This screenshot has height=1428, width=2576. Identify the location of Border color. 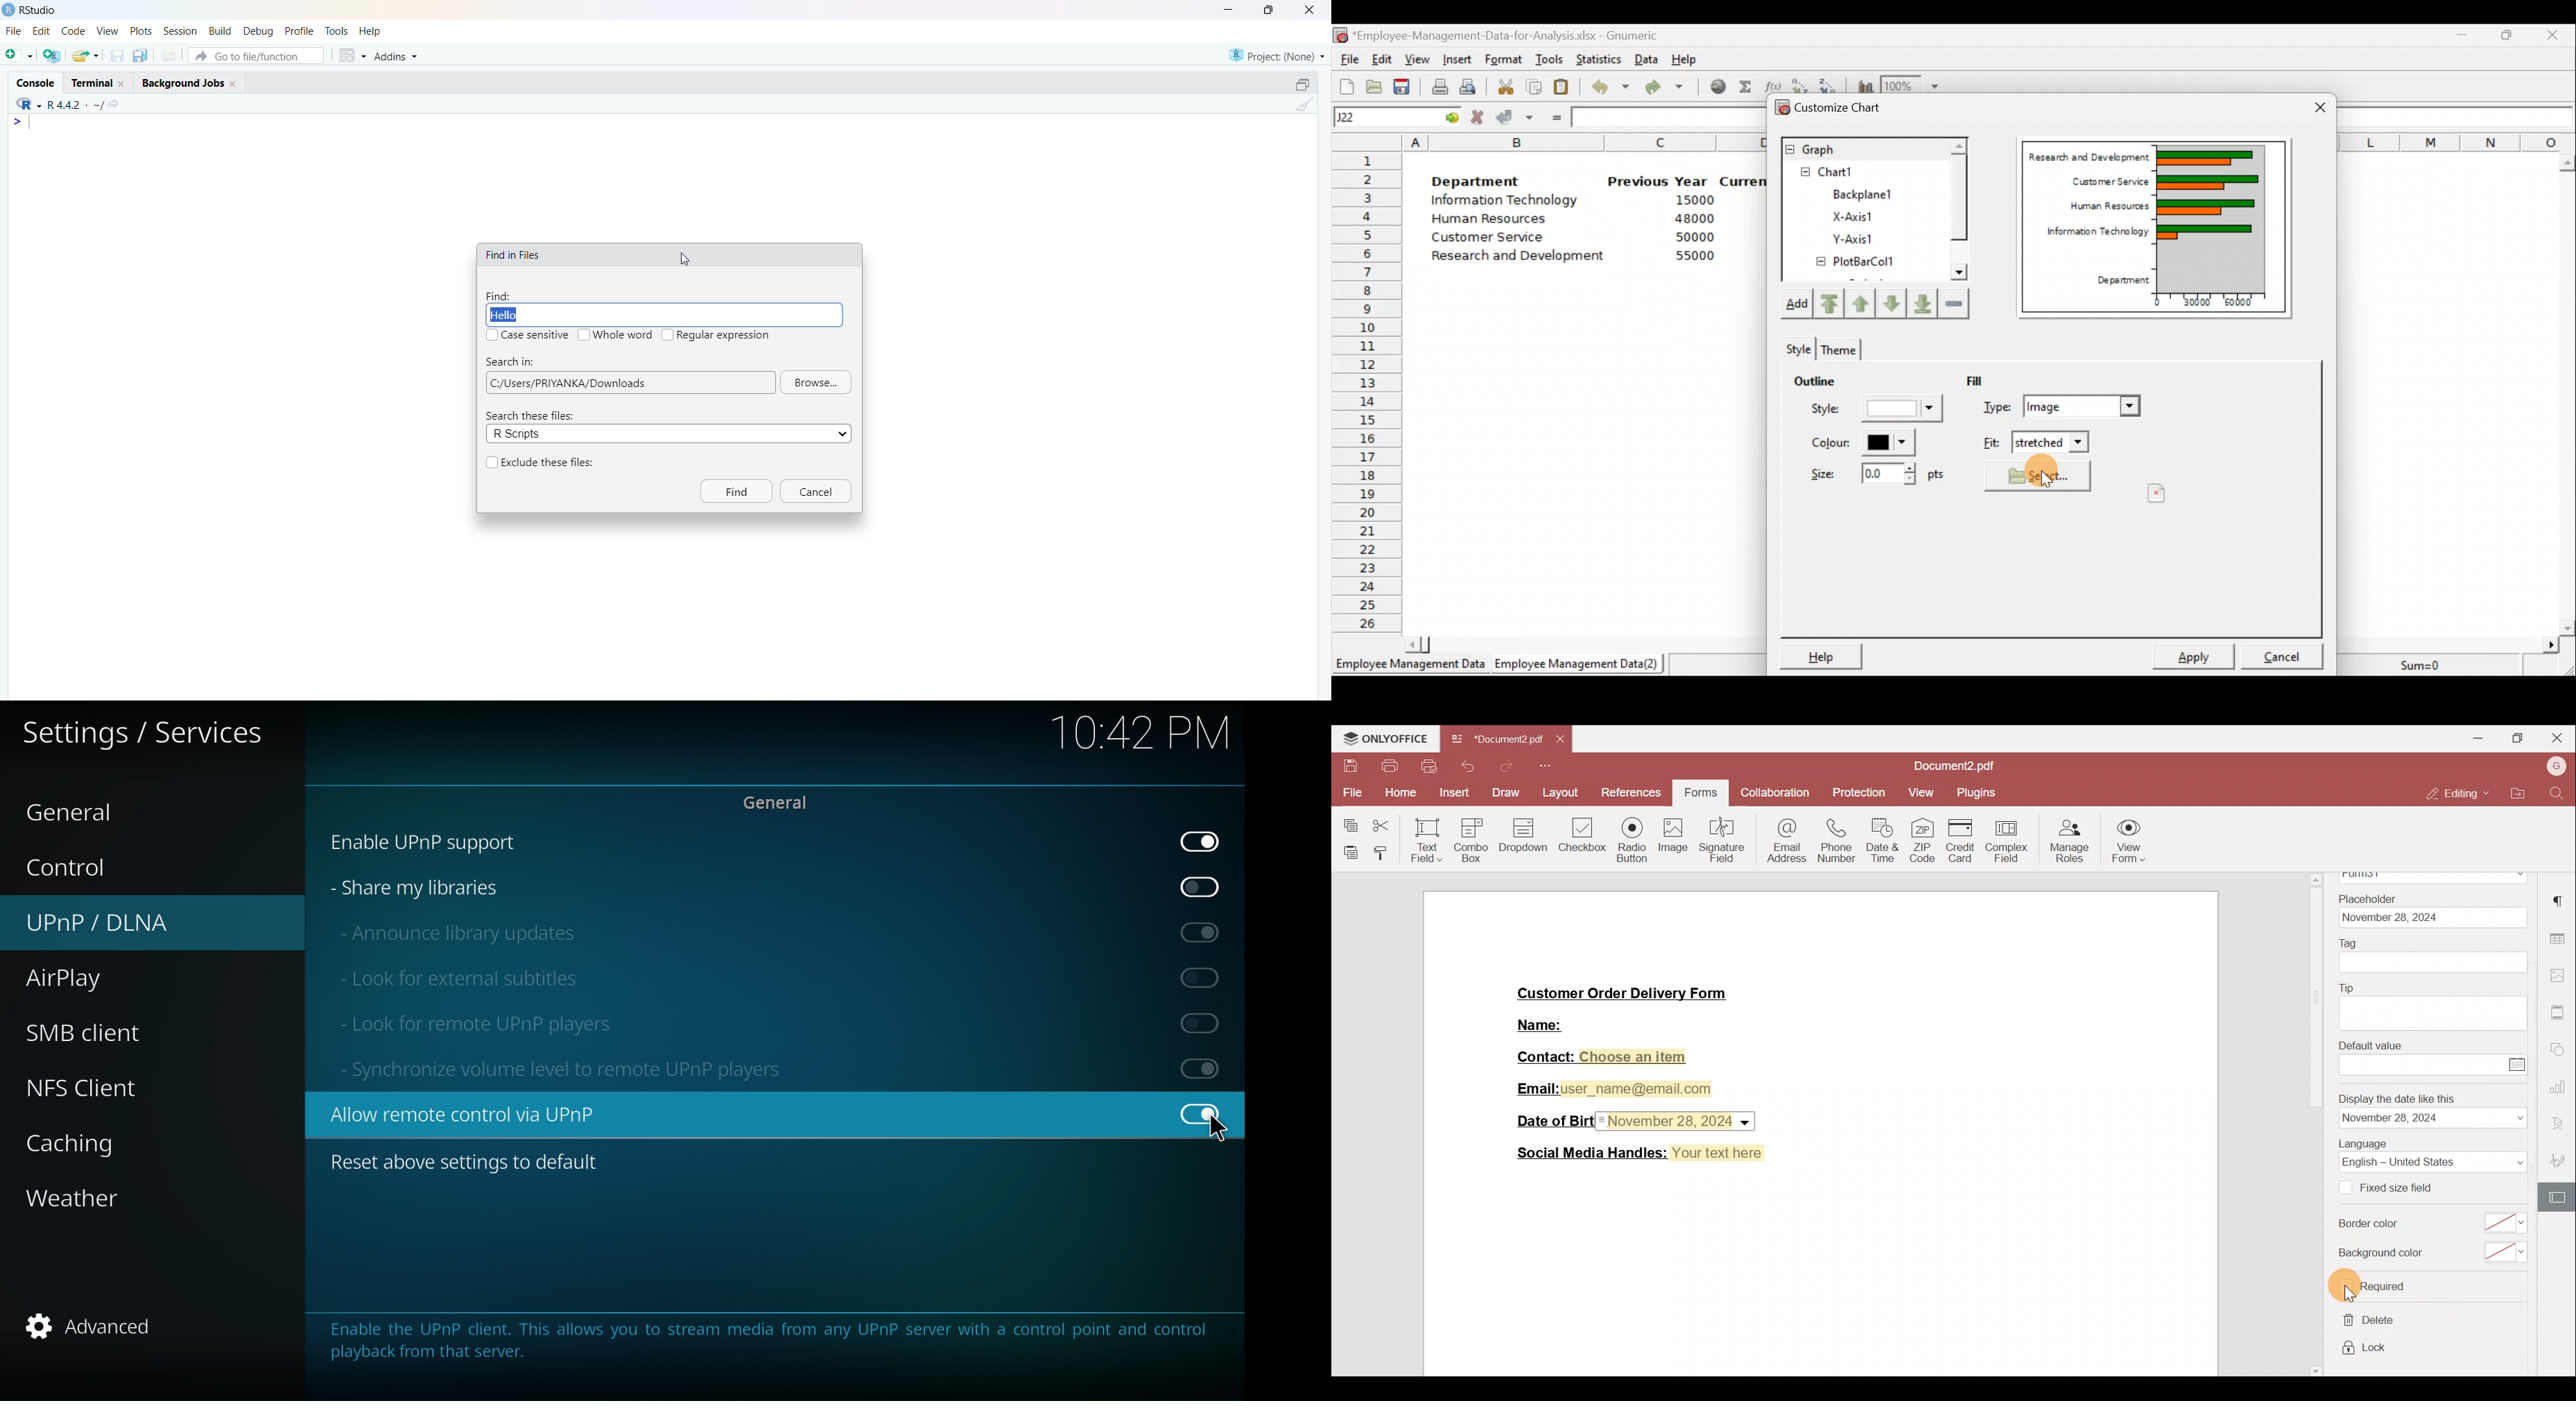
(2371, 1224).